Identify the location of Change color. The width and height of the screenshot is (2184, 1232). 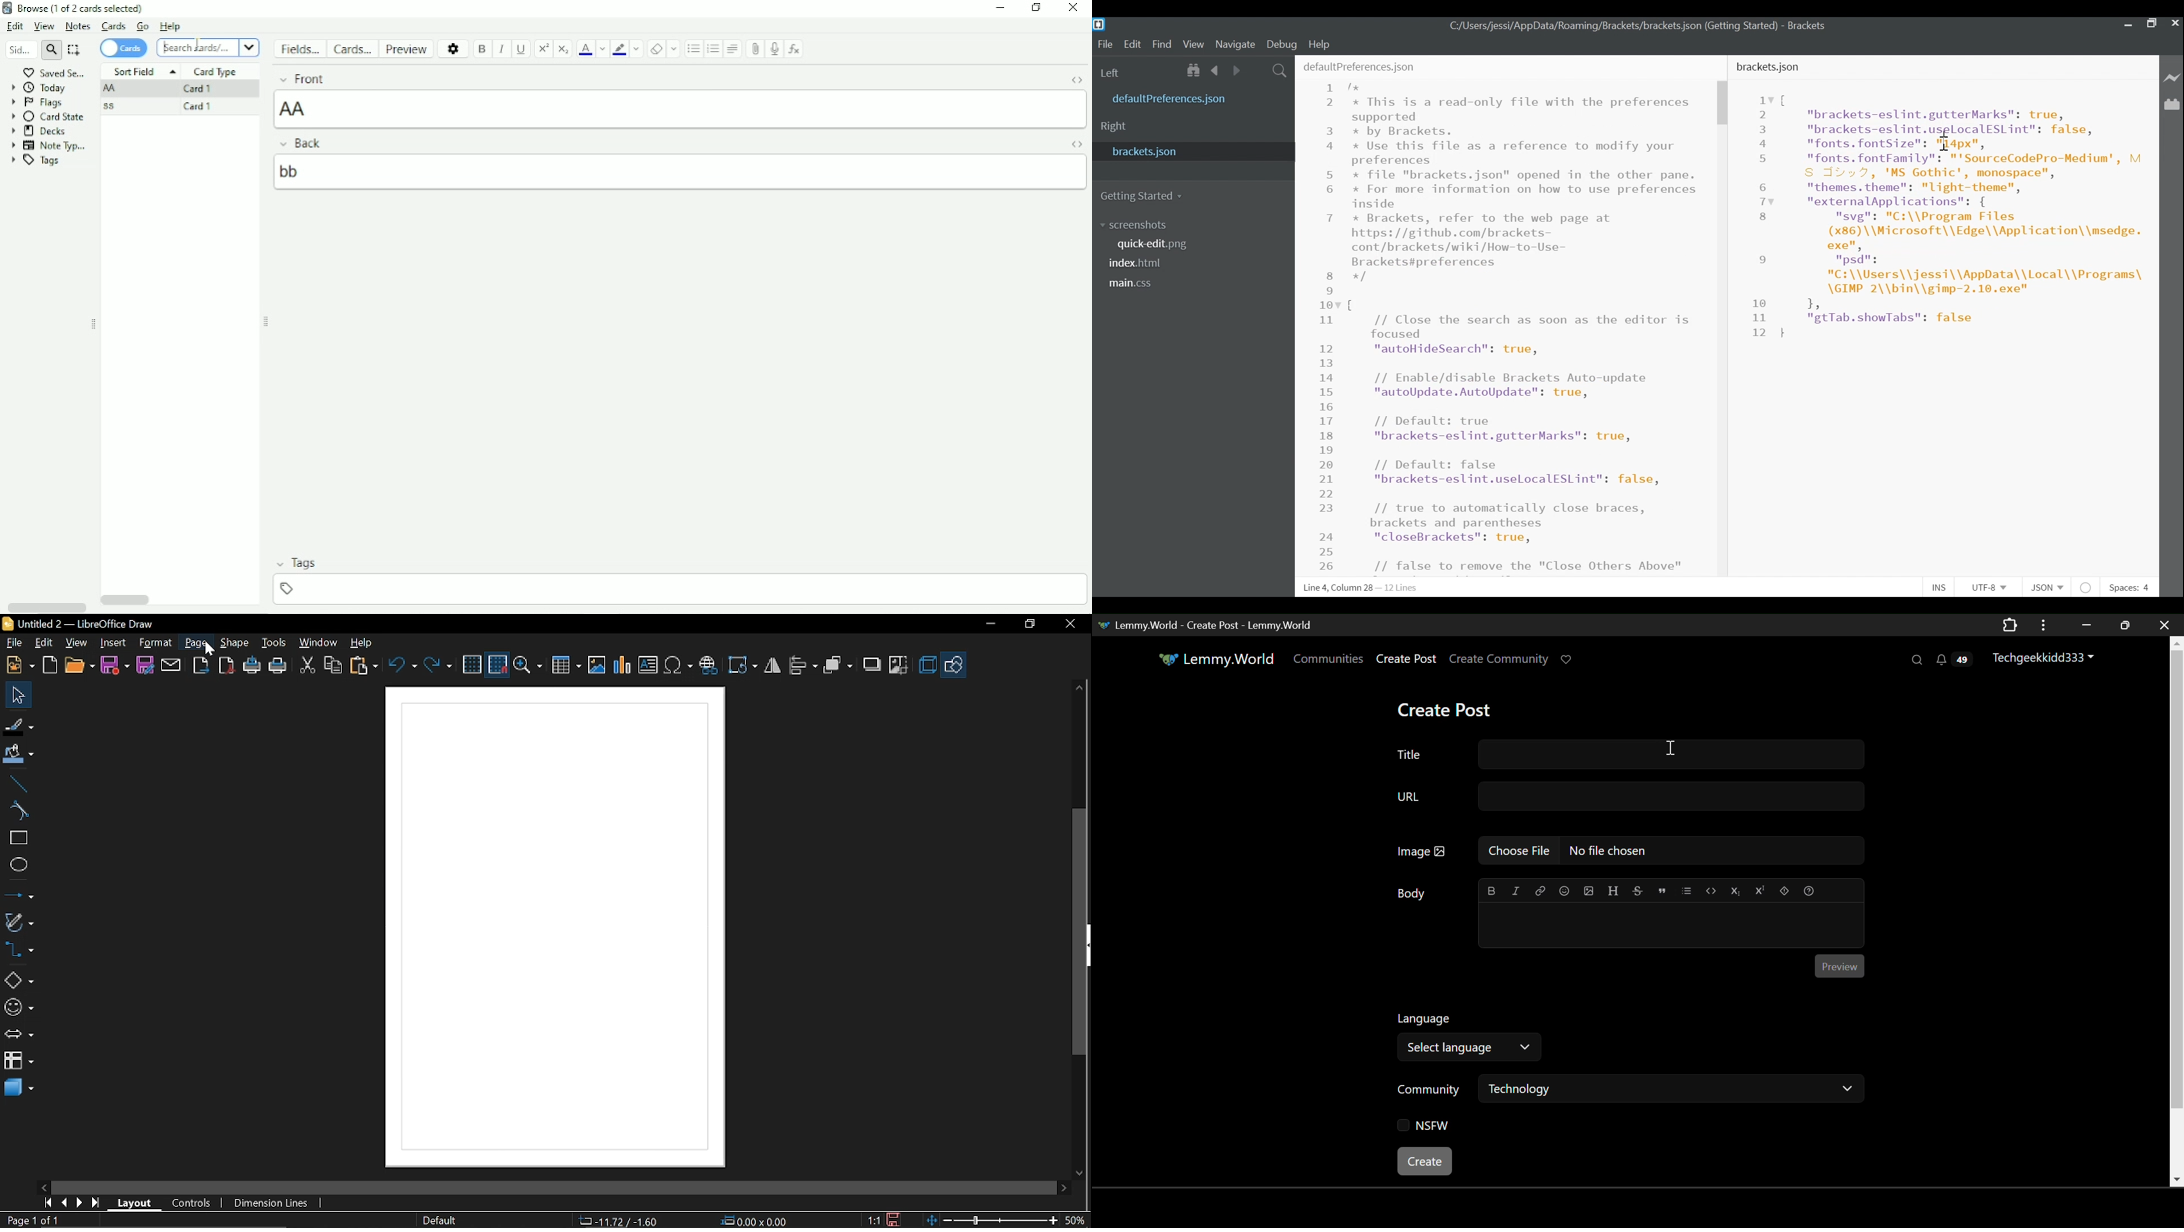
(638, 49).